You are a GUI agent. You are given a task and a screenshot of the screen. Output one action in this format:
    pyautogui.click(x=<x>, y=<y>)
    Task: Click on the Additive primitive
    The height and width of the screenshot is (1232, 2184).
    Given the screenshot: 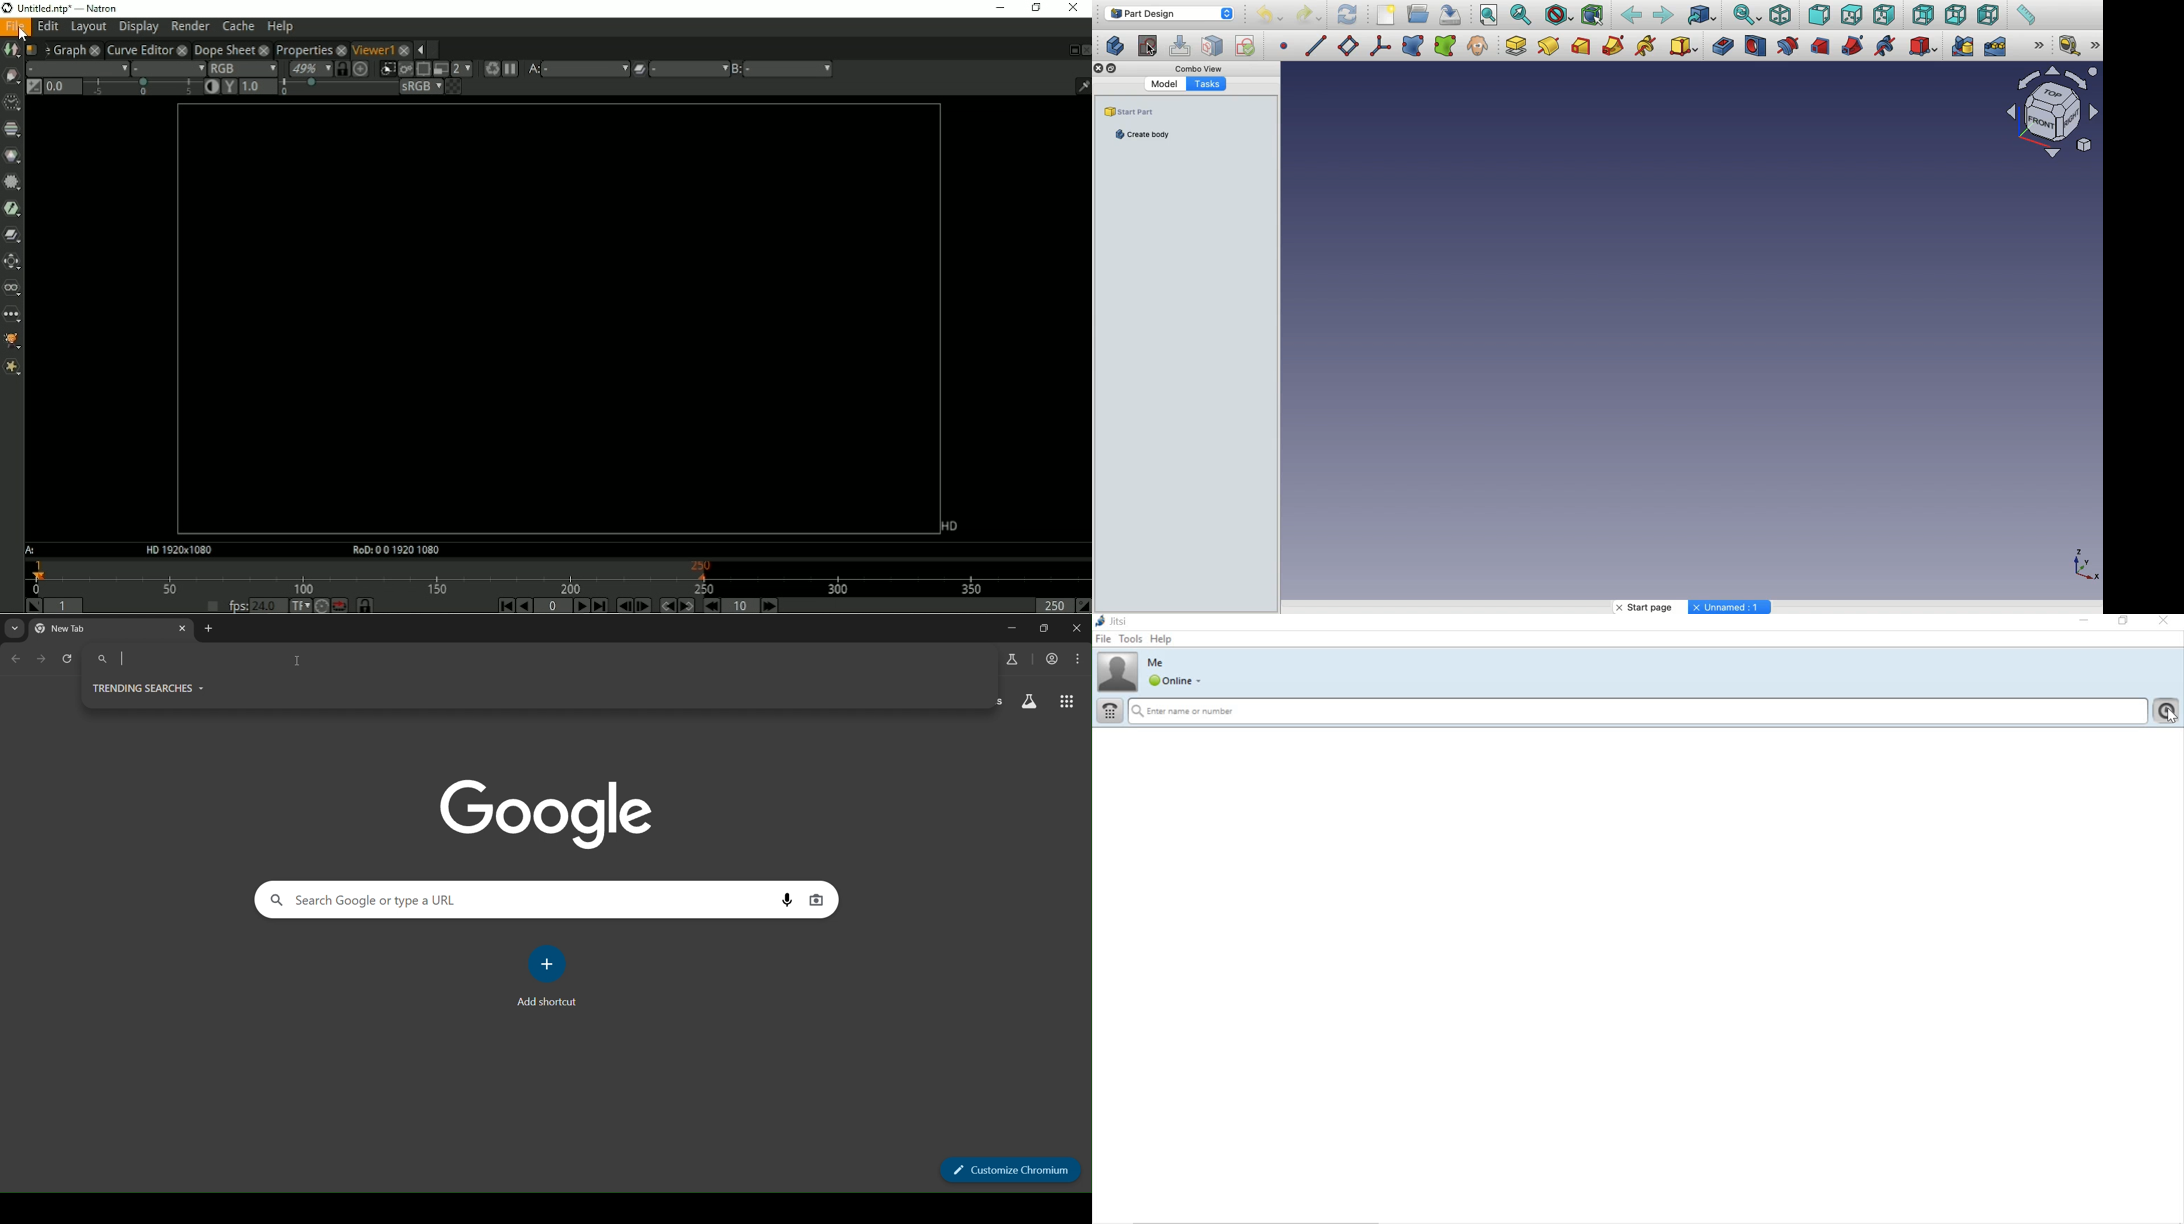 What is the action you would take?
    pyautogui.click(x=1686, y=48)
    